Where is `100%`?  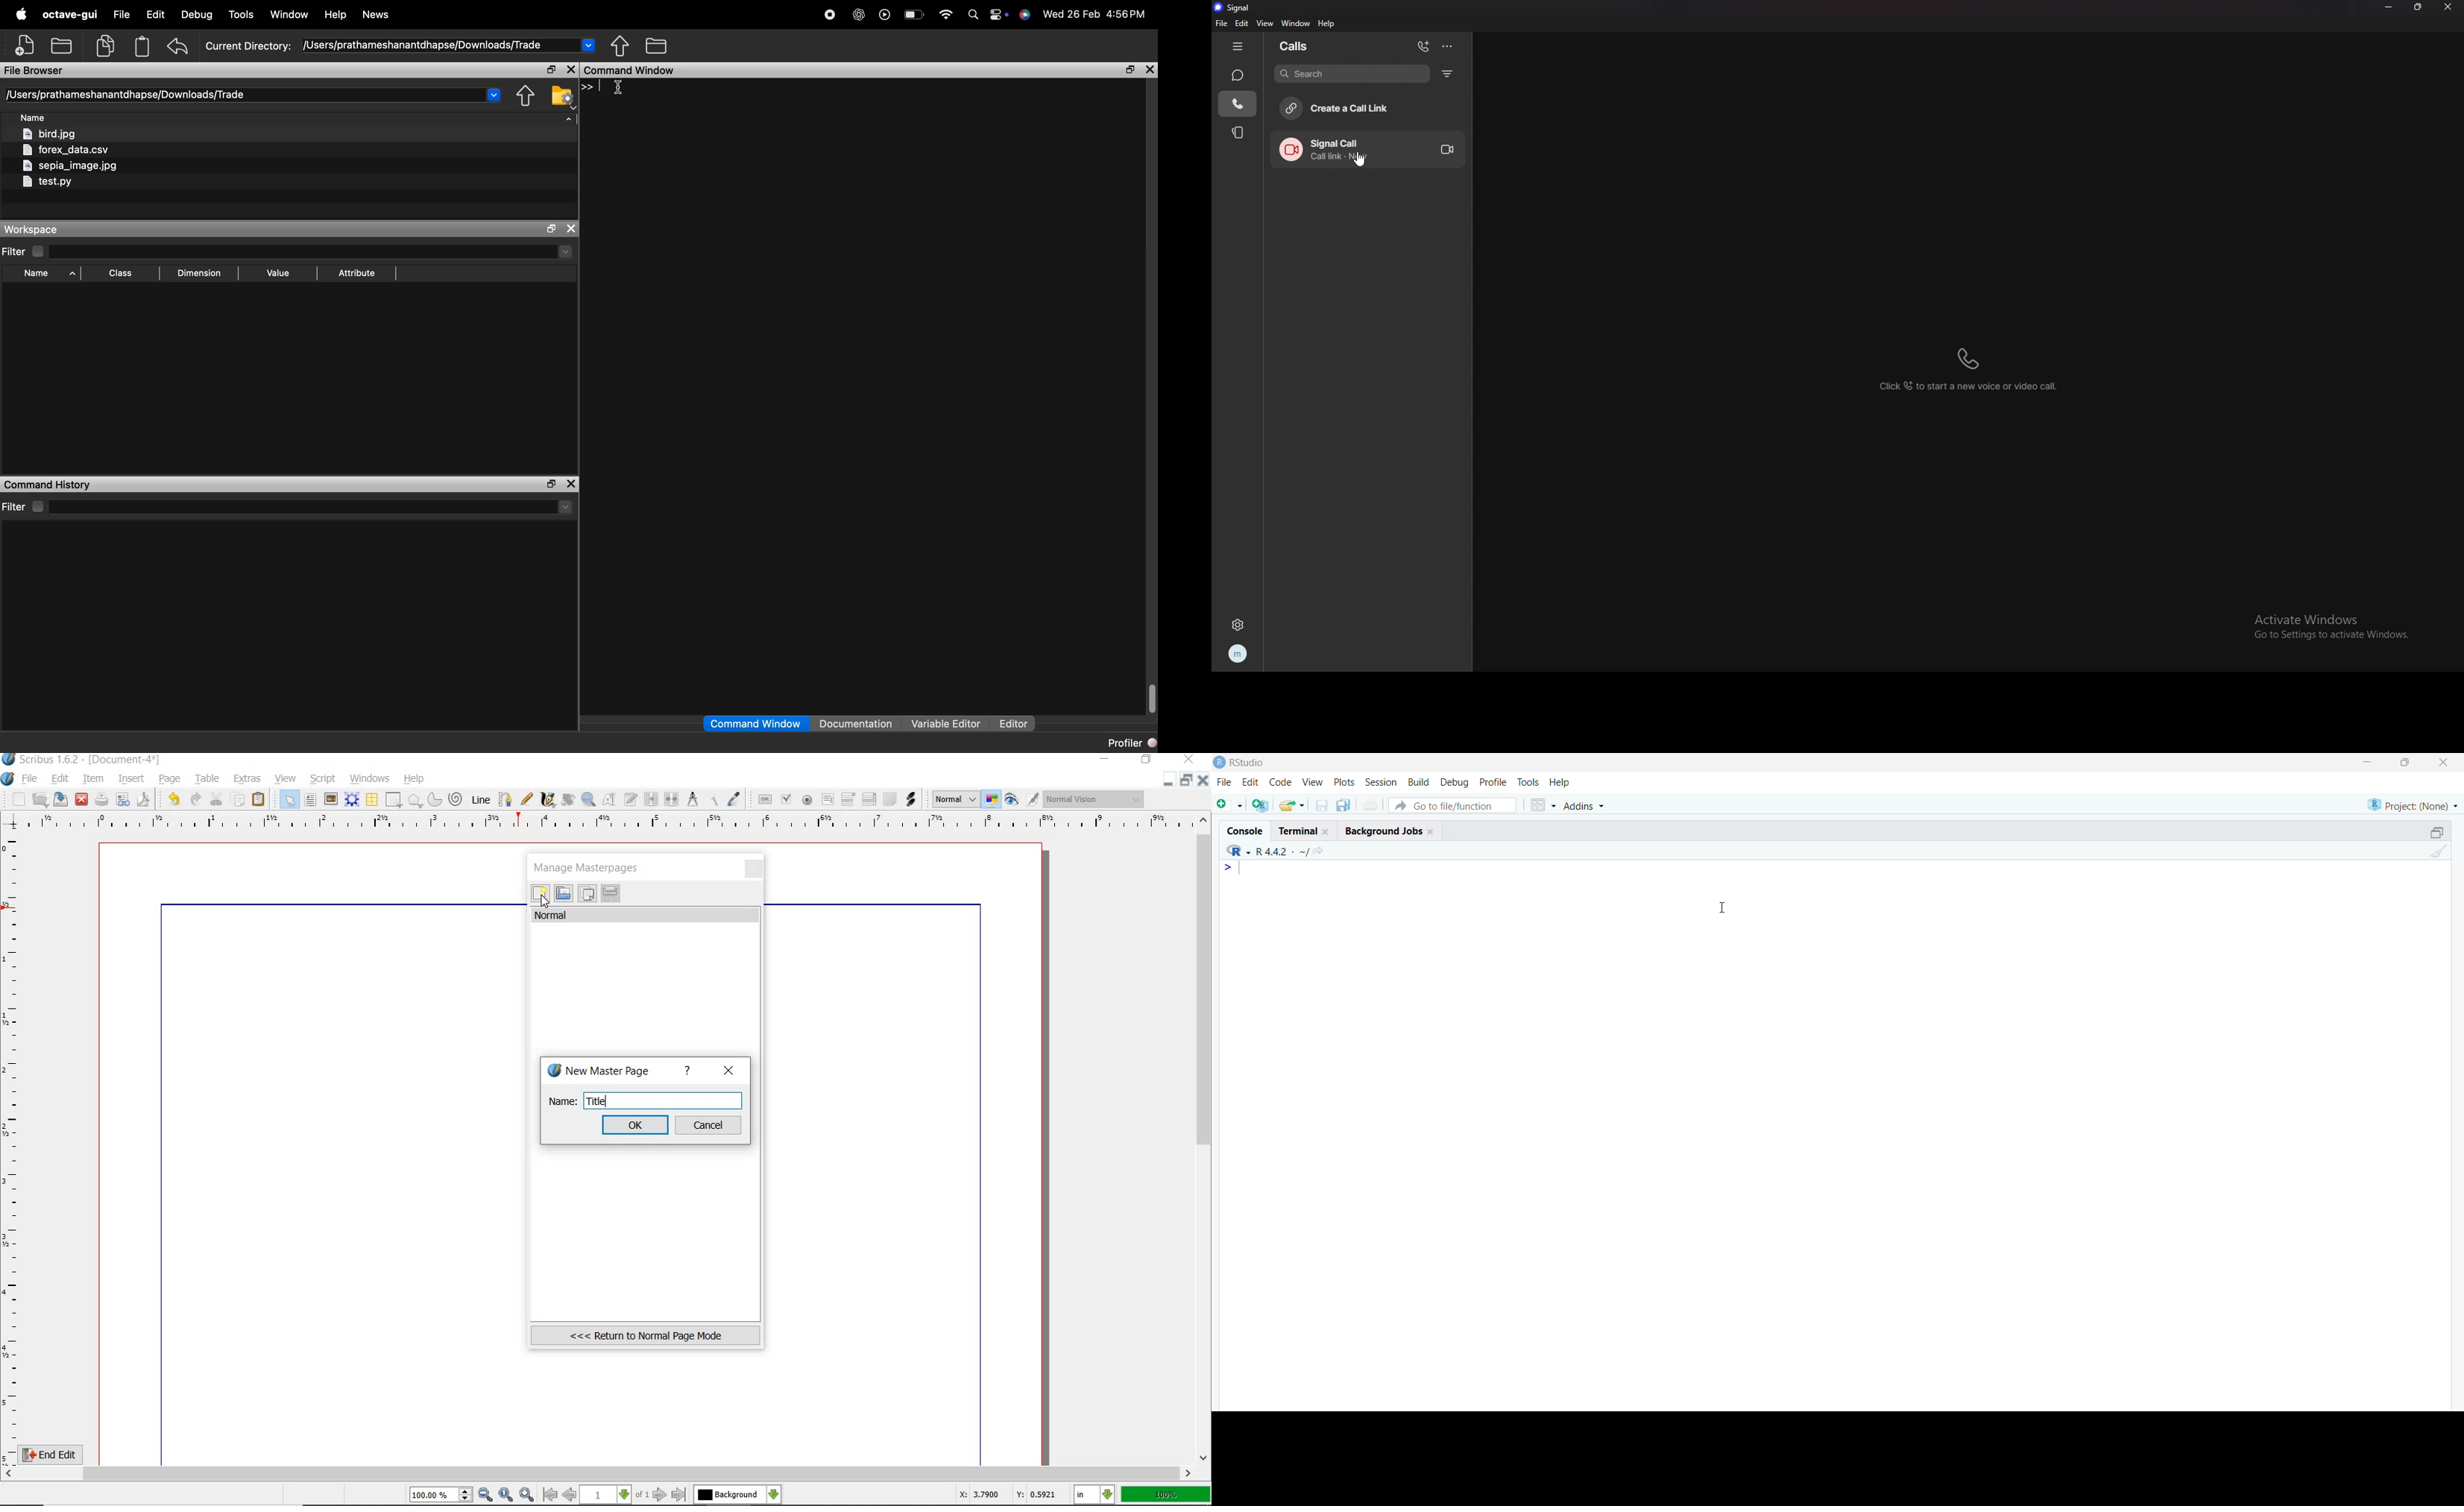
100% is located at coordinates (1167, 1494).